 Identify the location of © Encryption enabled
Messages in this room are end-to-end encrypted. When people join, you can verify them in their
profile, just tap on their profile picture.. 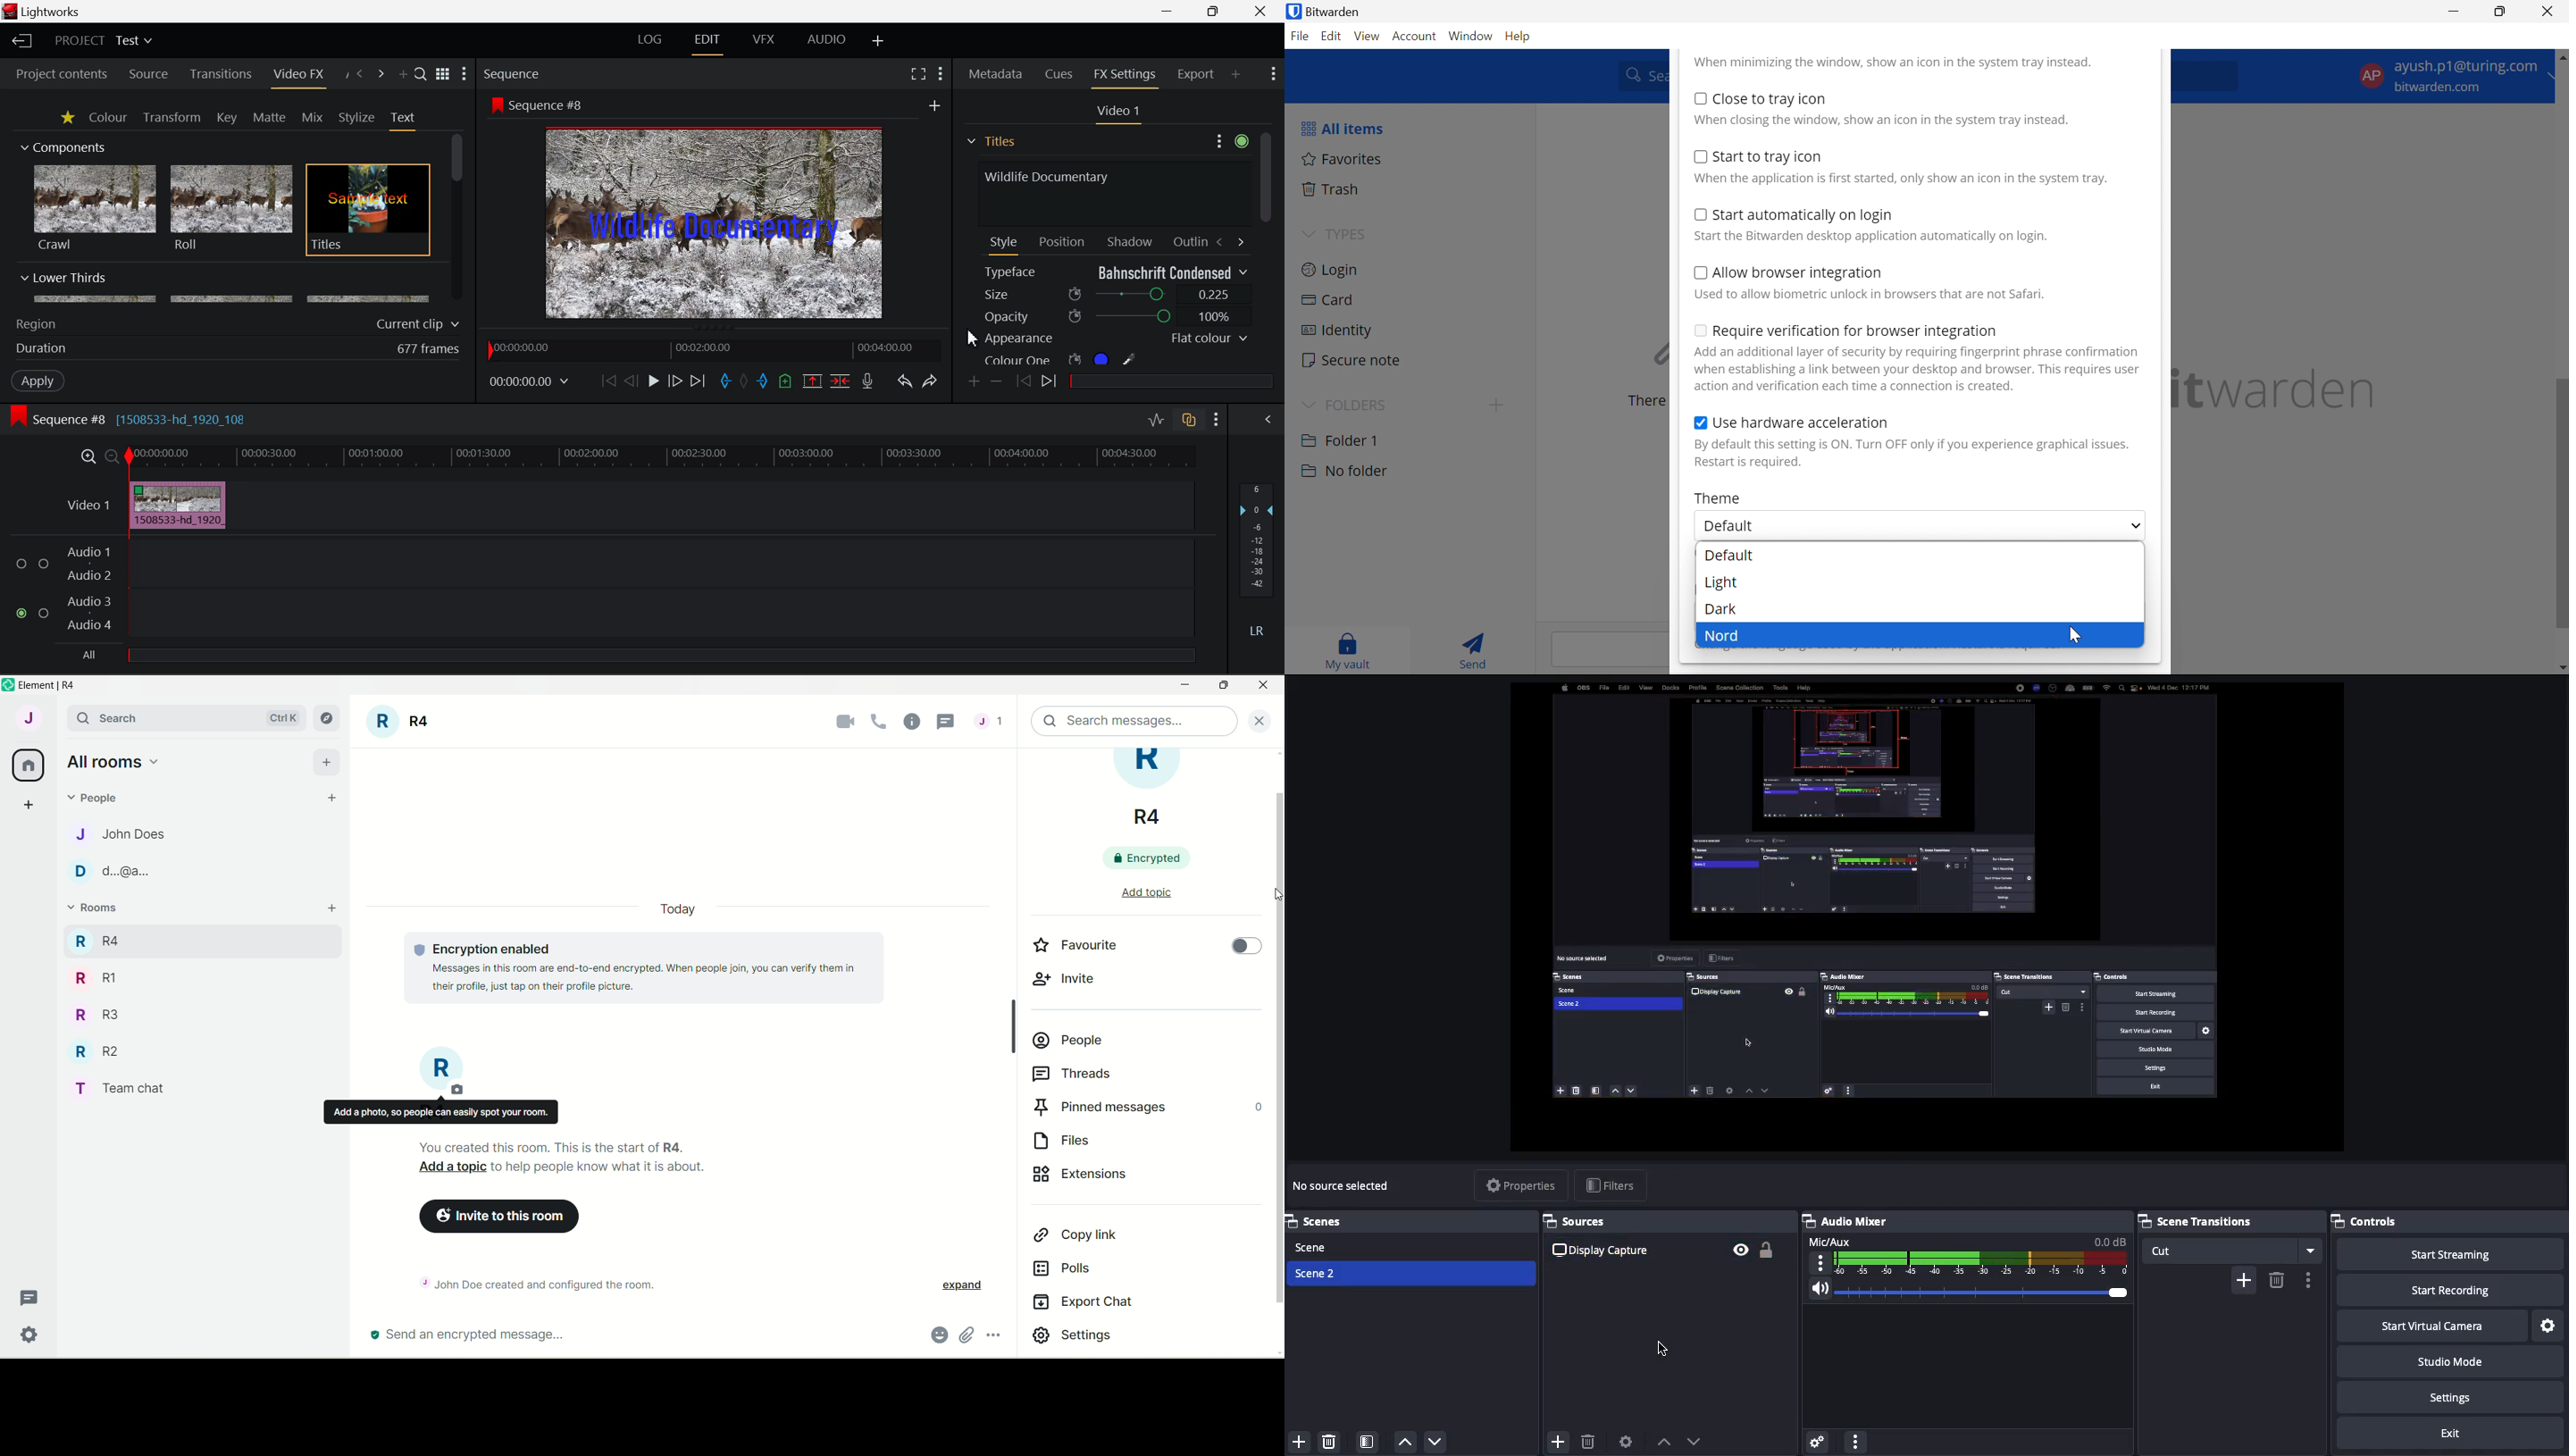
(654, 968).